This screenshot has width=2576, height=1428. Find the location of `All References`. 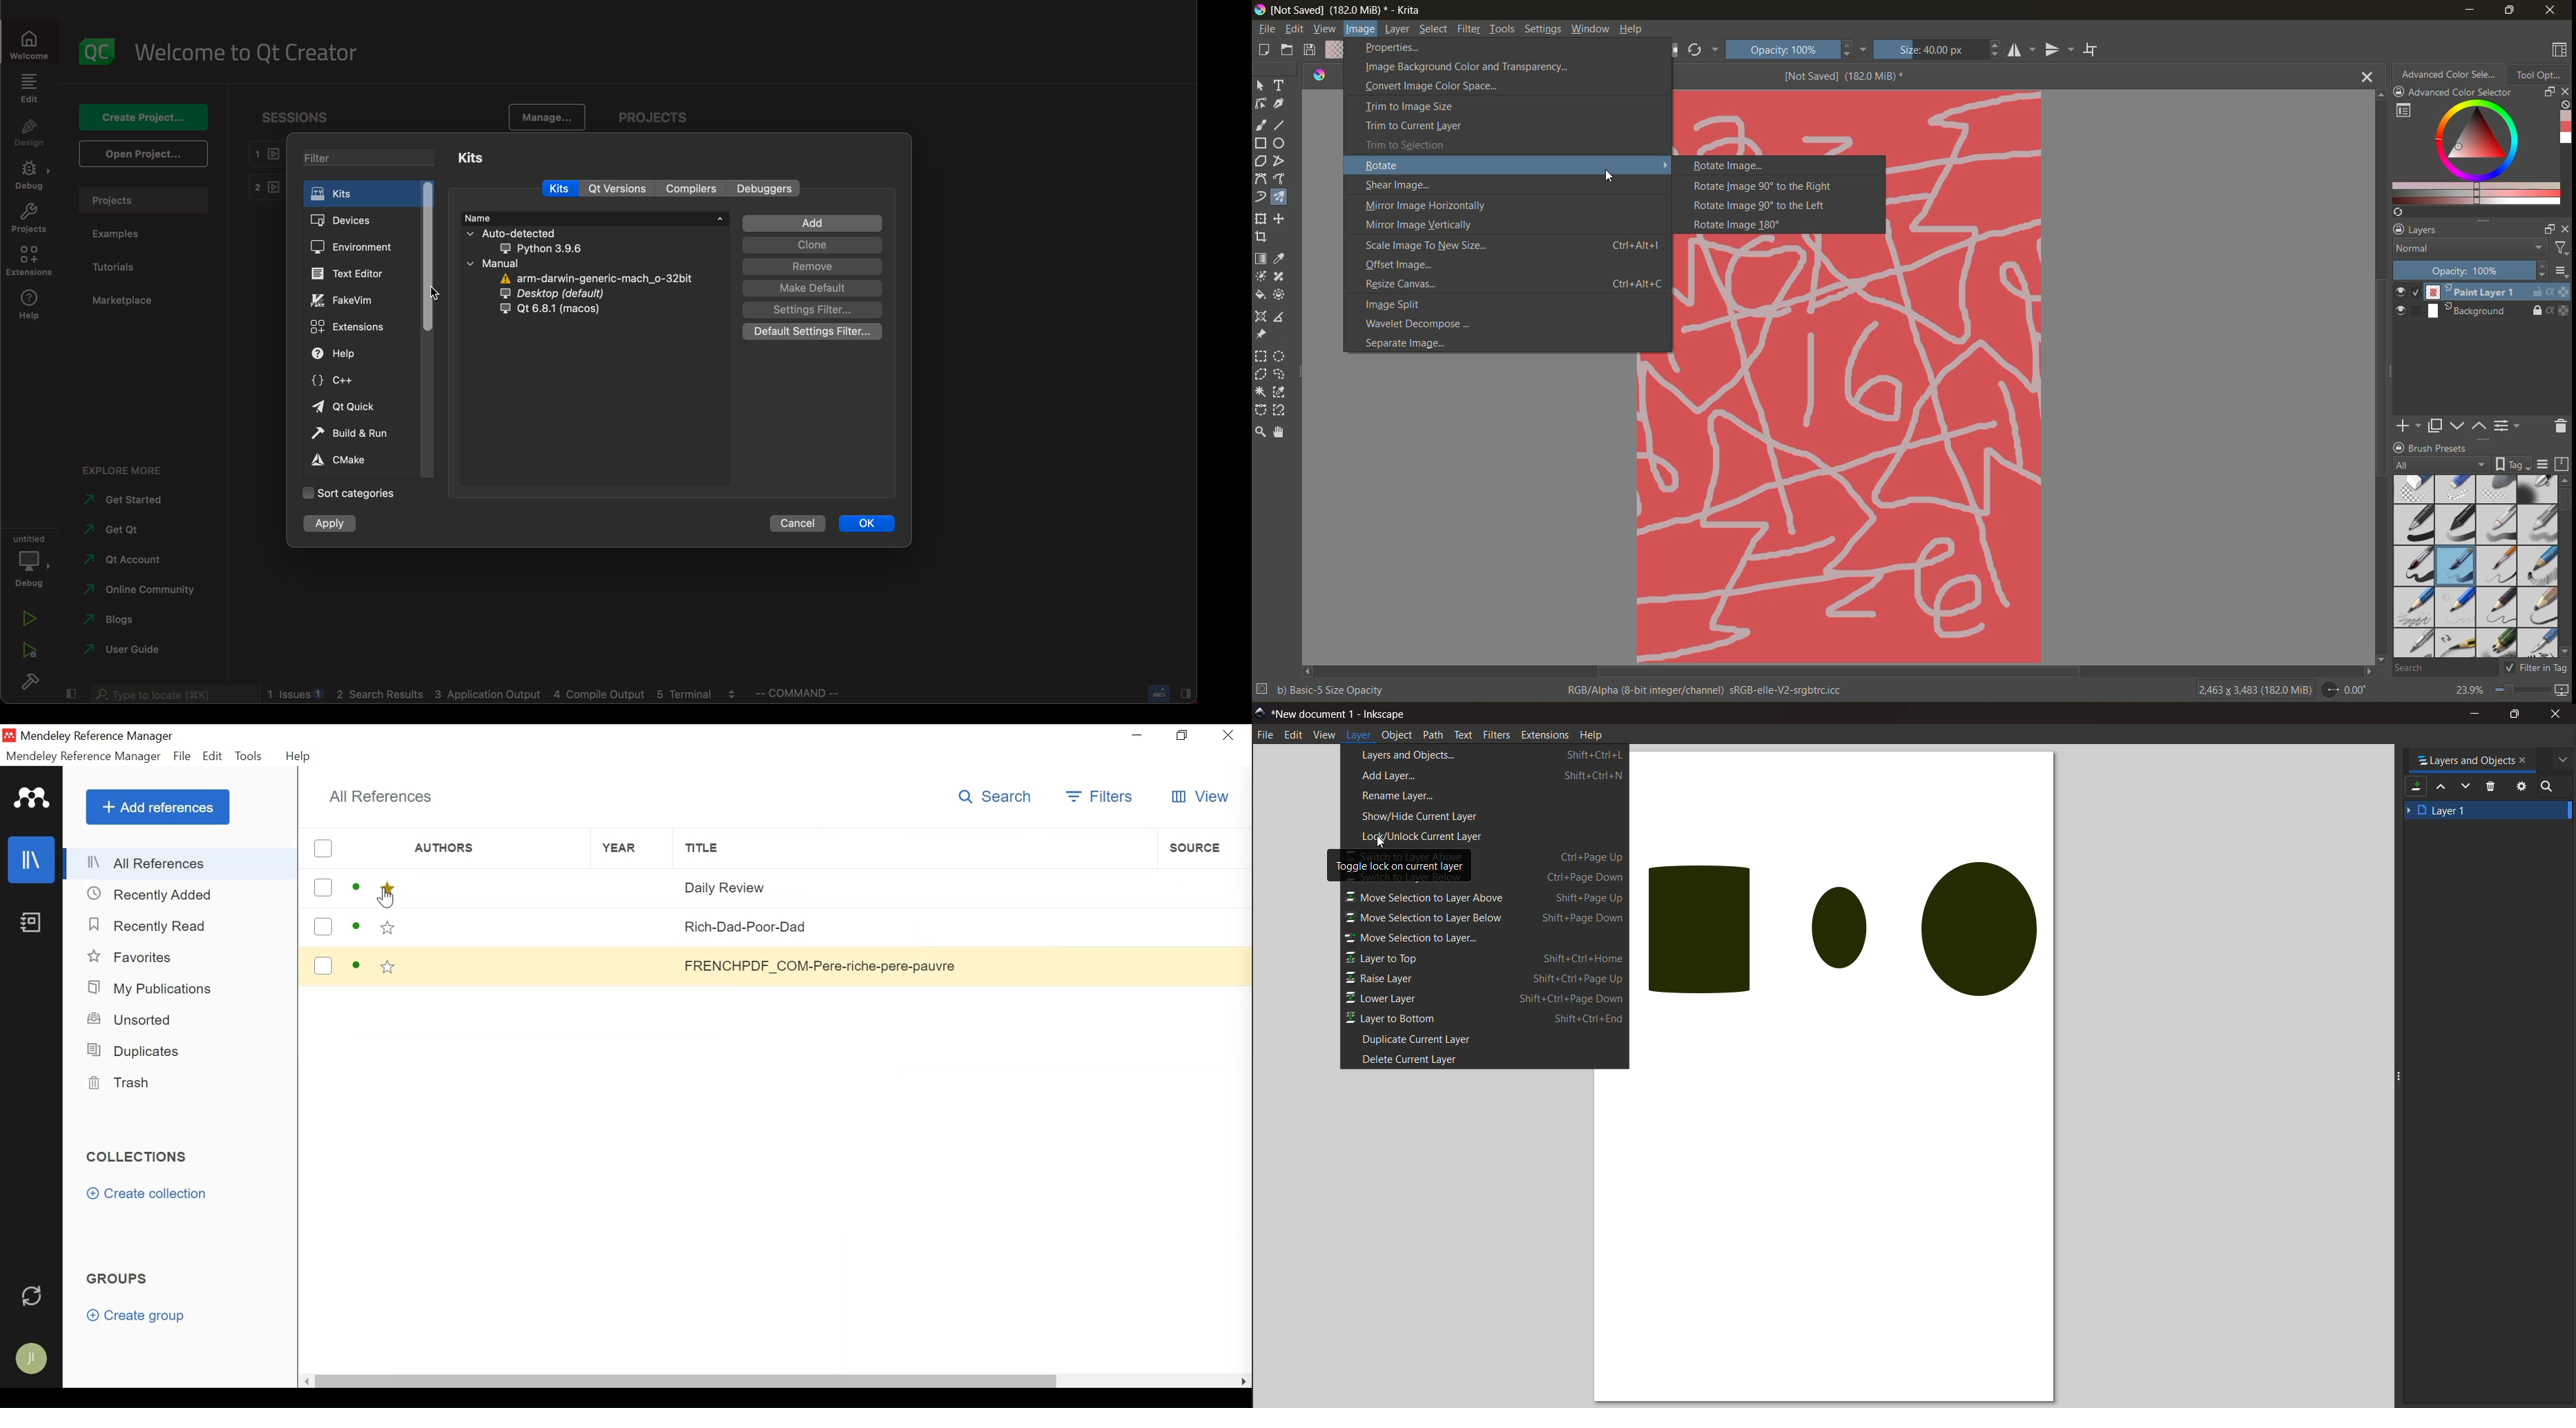

All References is located at coordinates (181, 864).